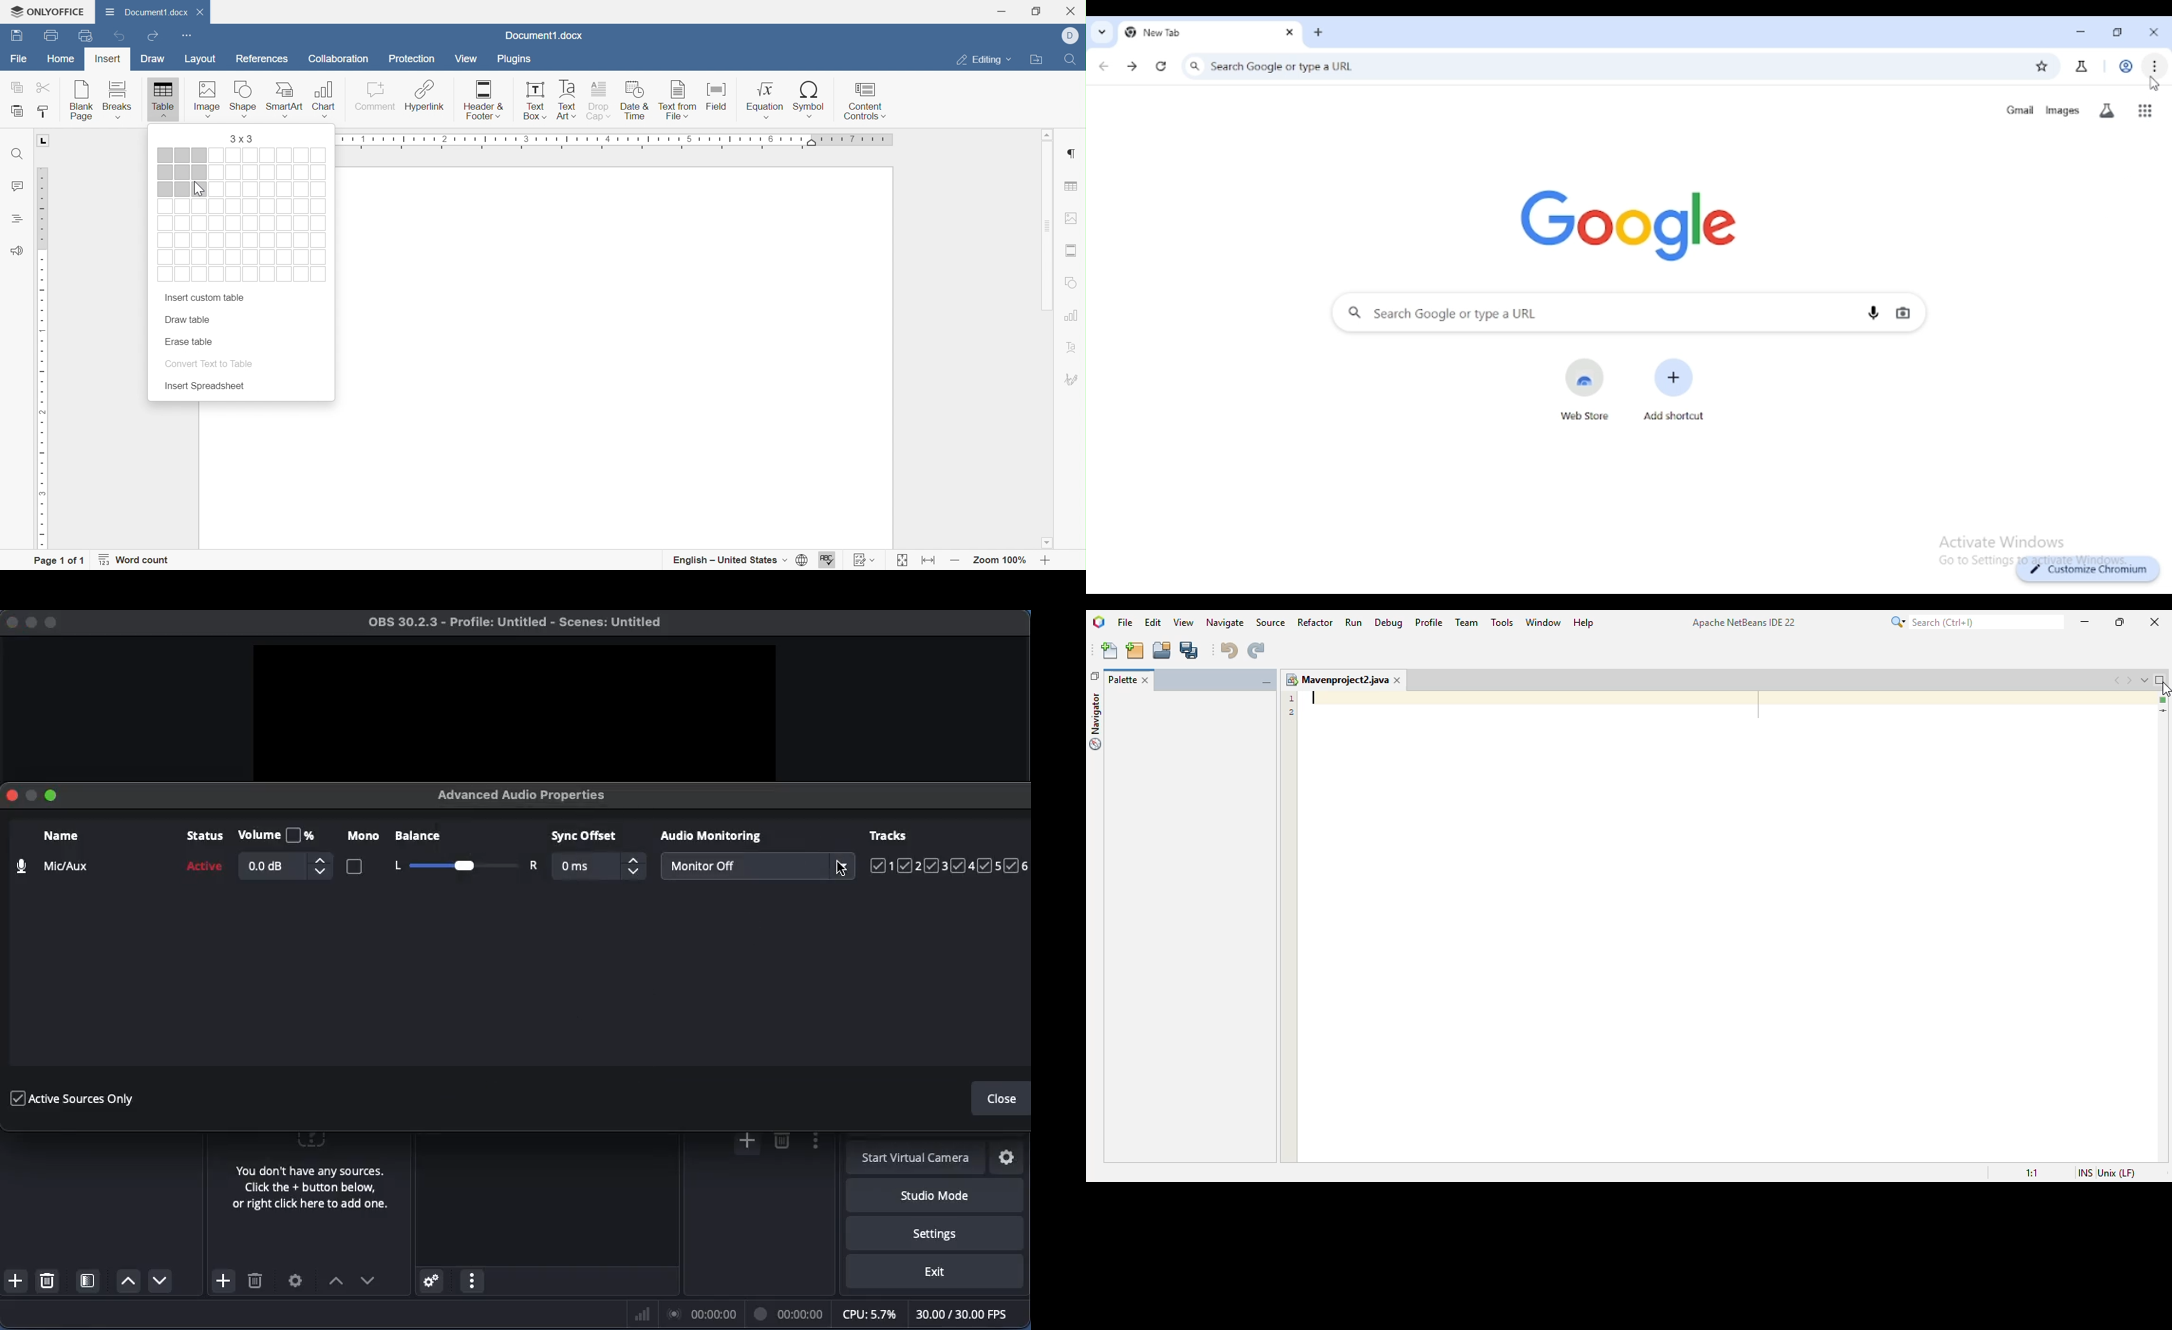 Image resolution: width=2184 pixels, height=1344 pixels. Describe the element at coordinates (472, 1282) in the screenshot. I see `Audio mixer menu` at that location.